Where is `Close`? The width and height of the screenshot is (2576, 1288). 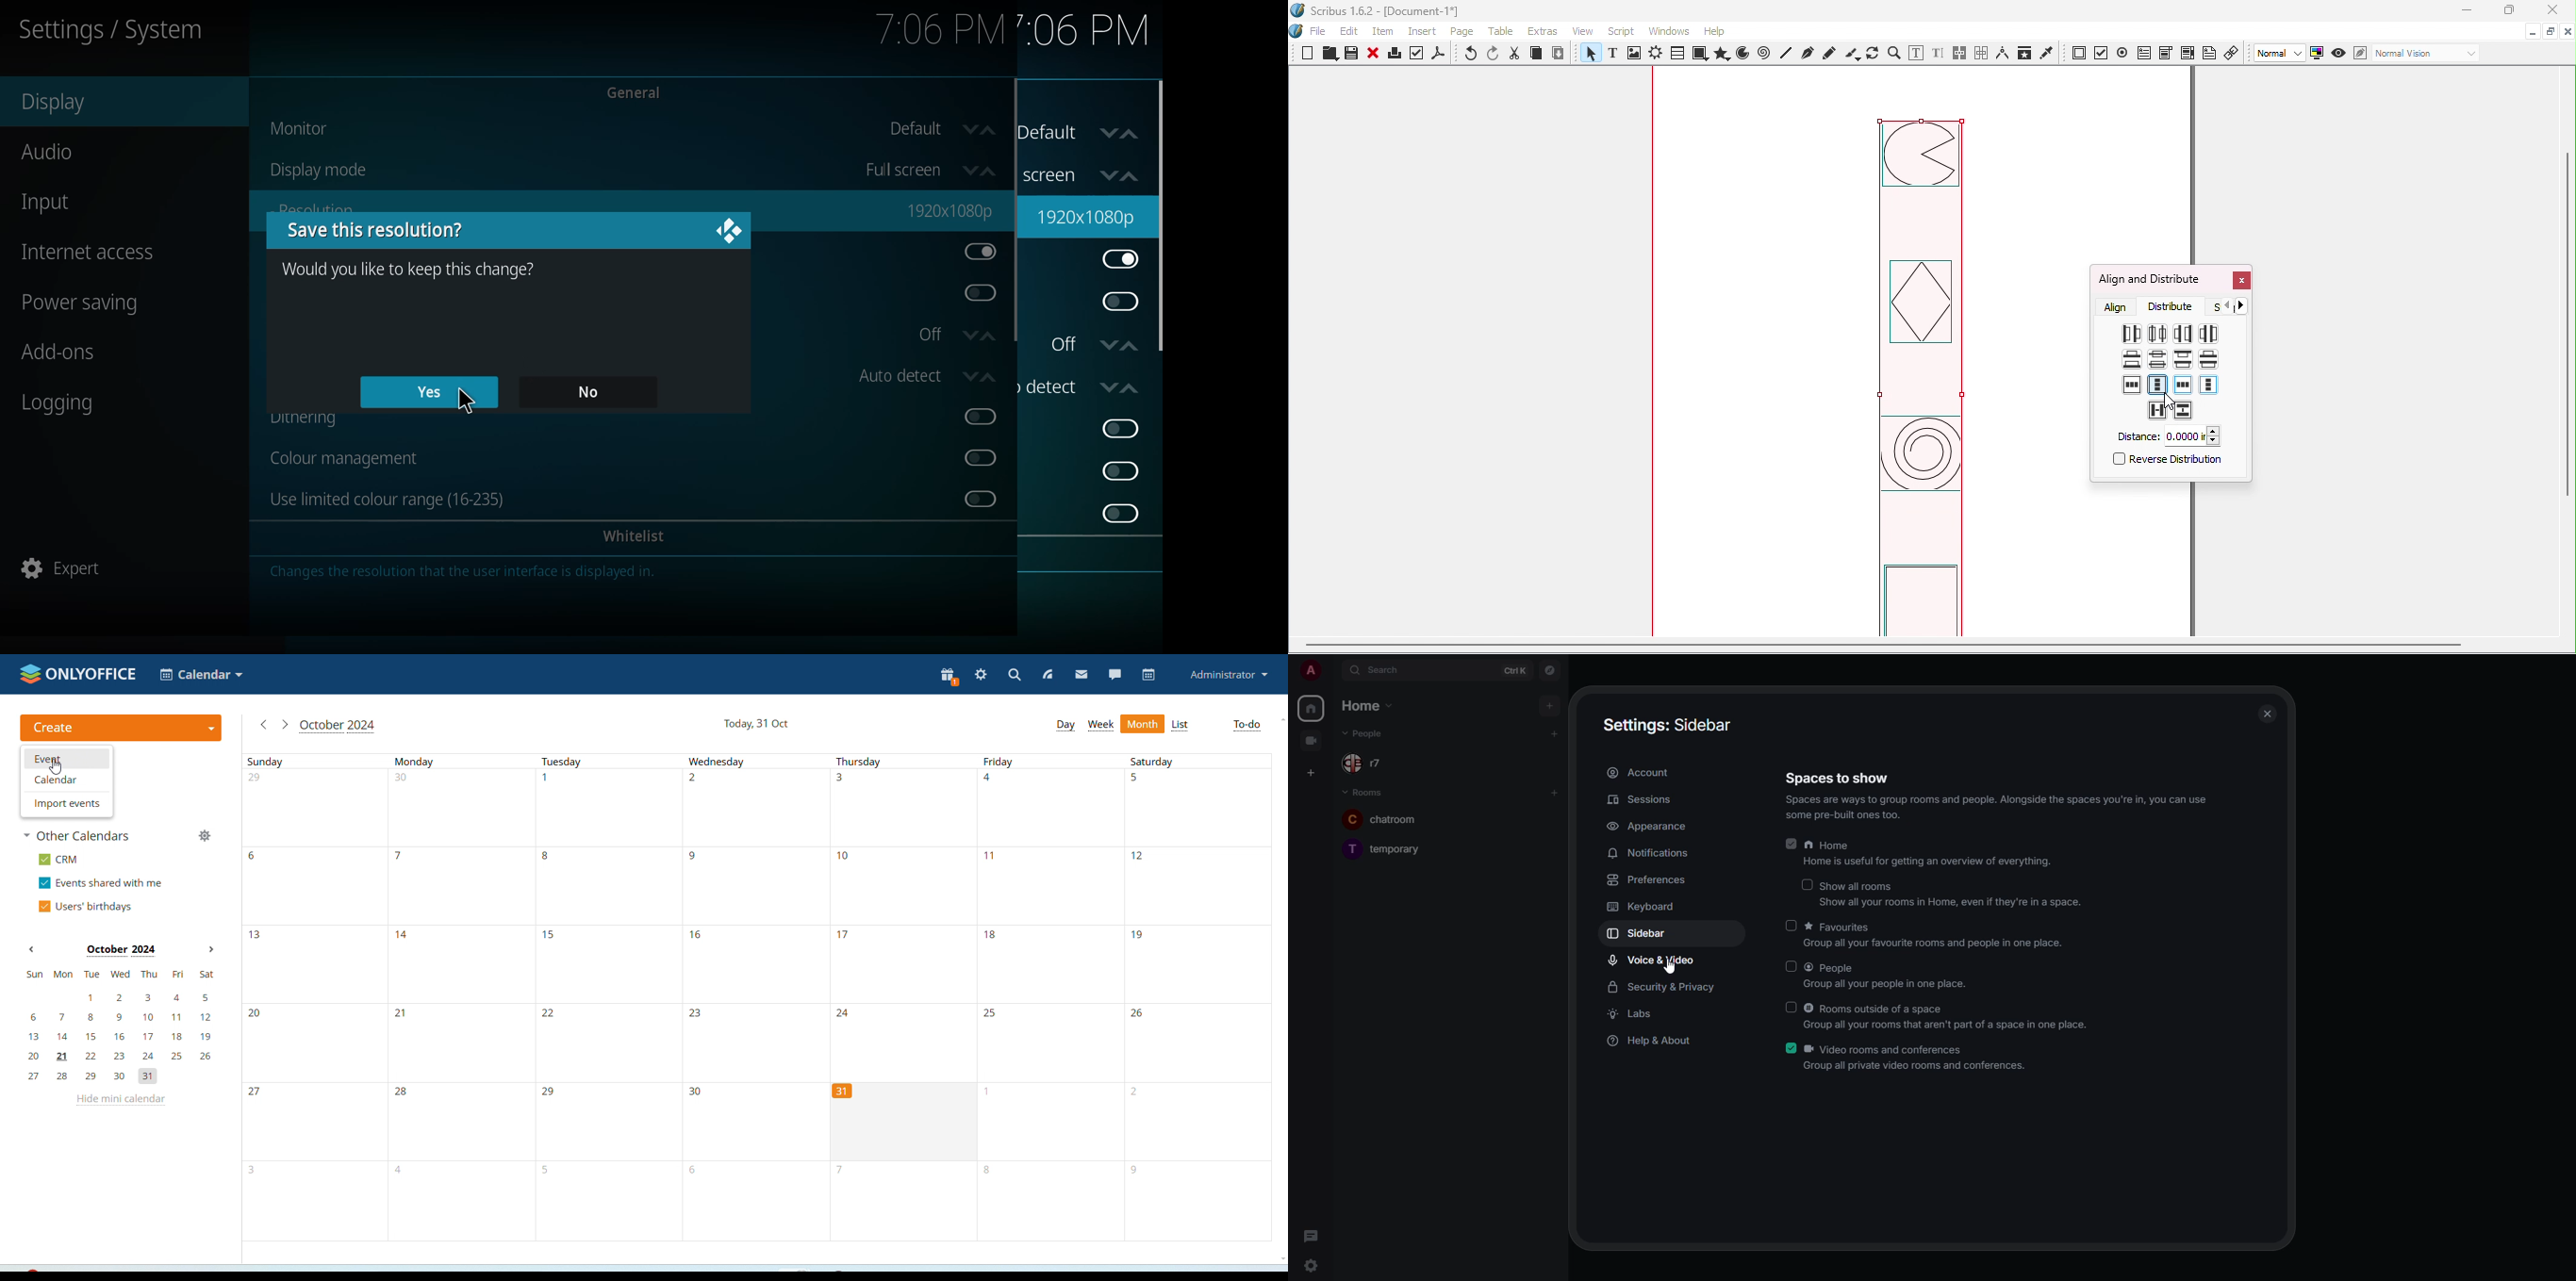 Close is located at coordinates (2240, 282).